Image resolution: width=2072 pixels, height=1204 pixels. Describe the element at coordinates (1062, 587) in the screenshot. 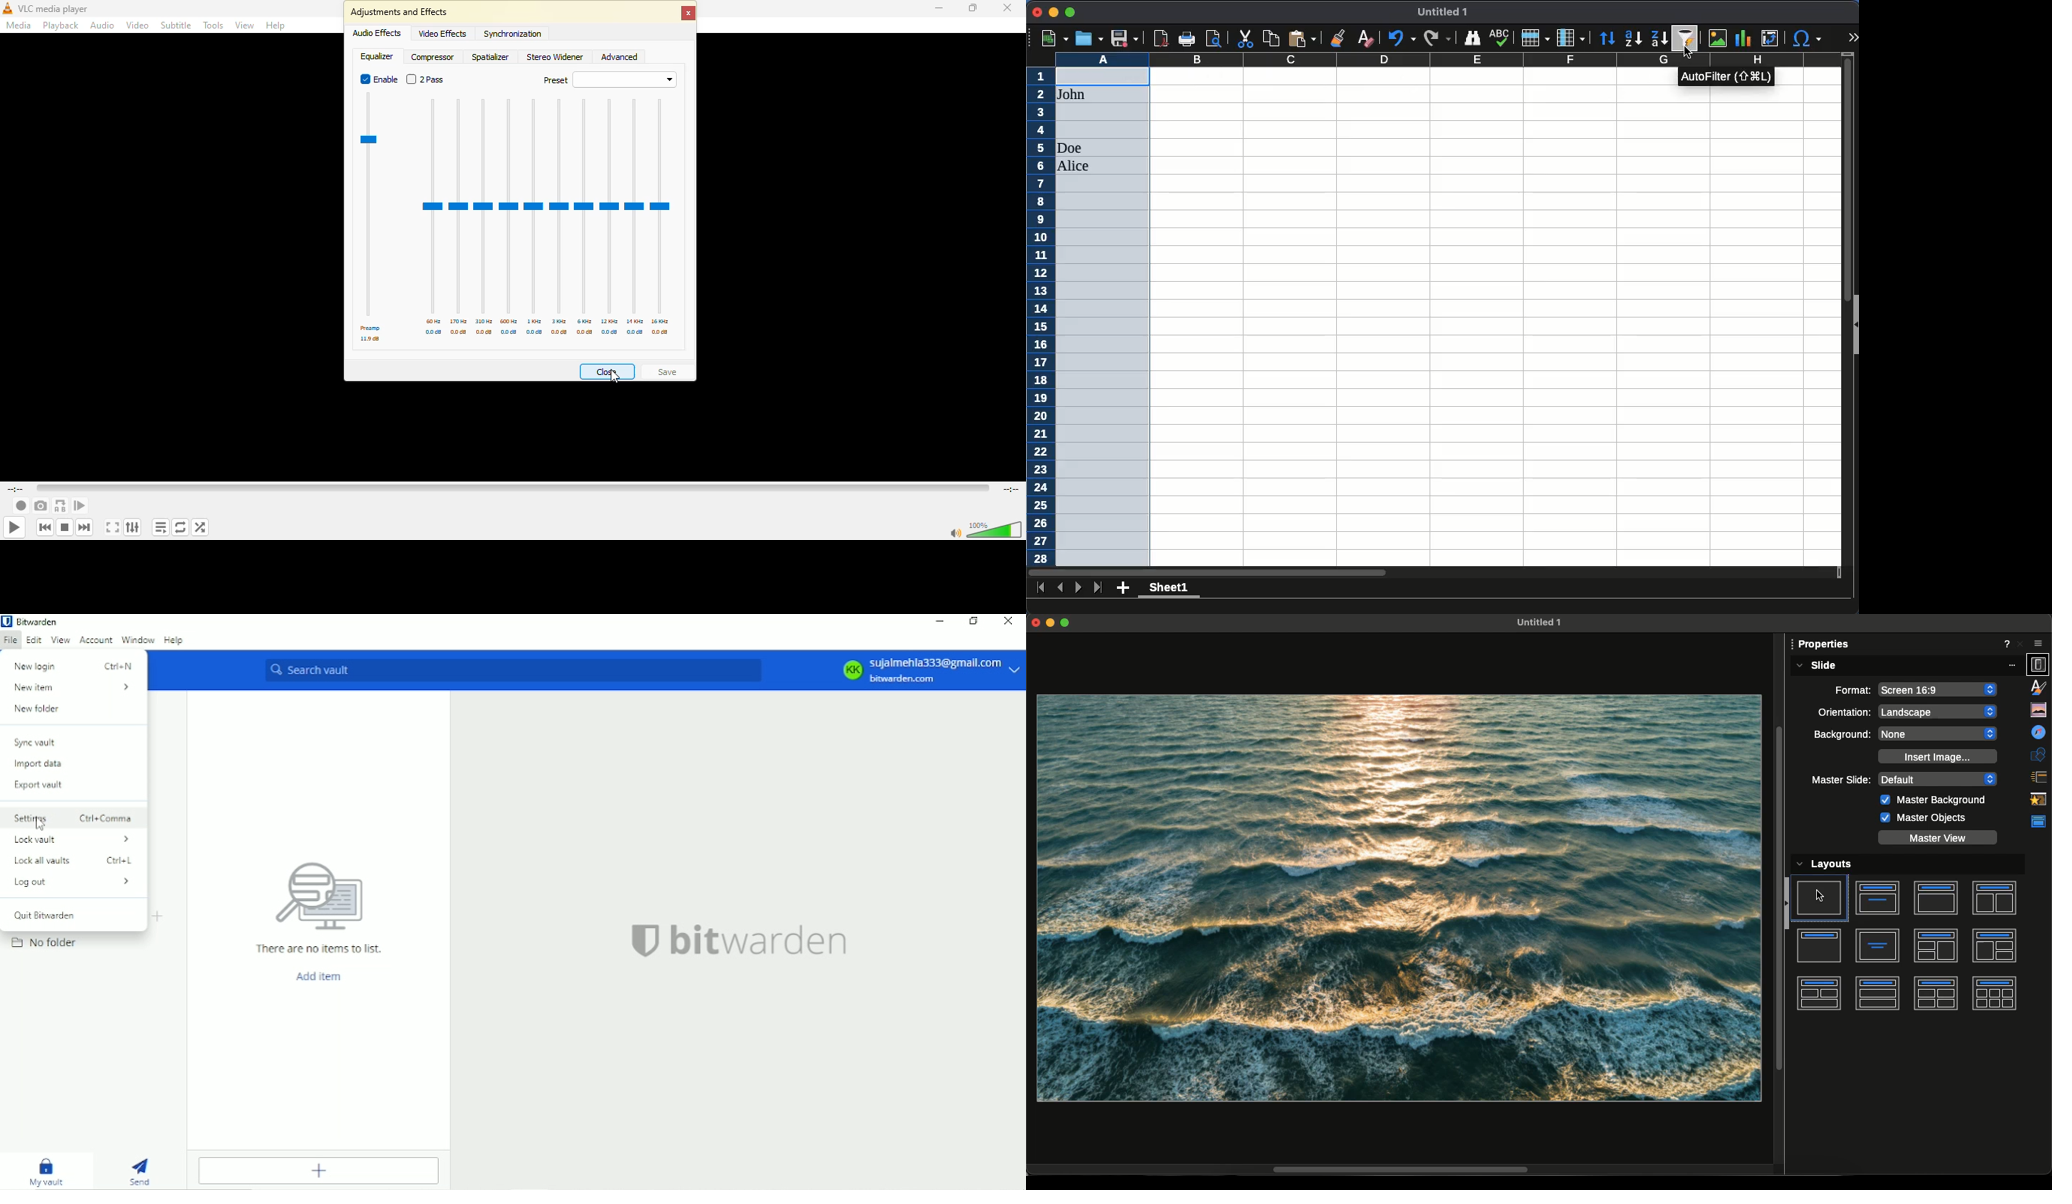

I see `previous sheet` at that location.